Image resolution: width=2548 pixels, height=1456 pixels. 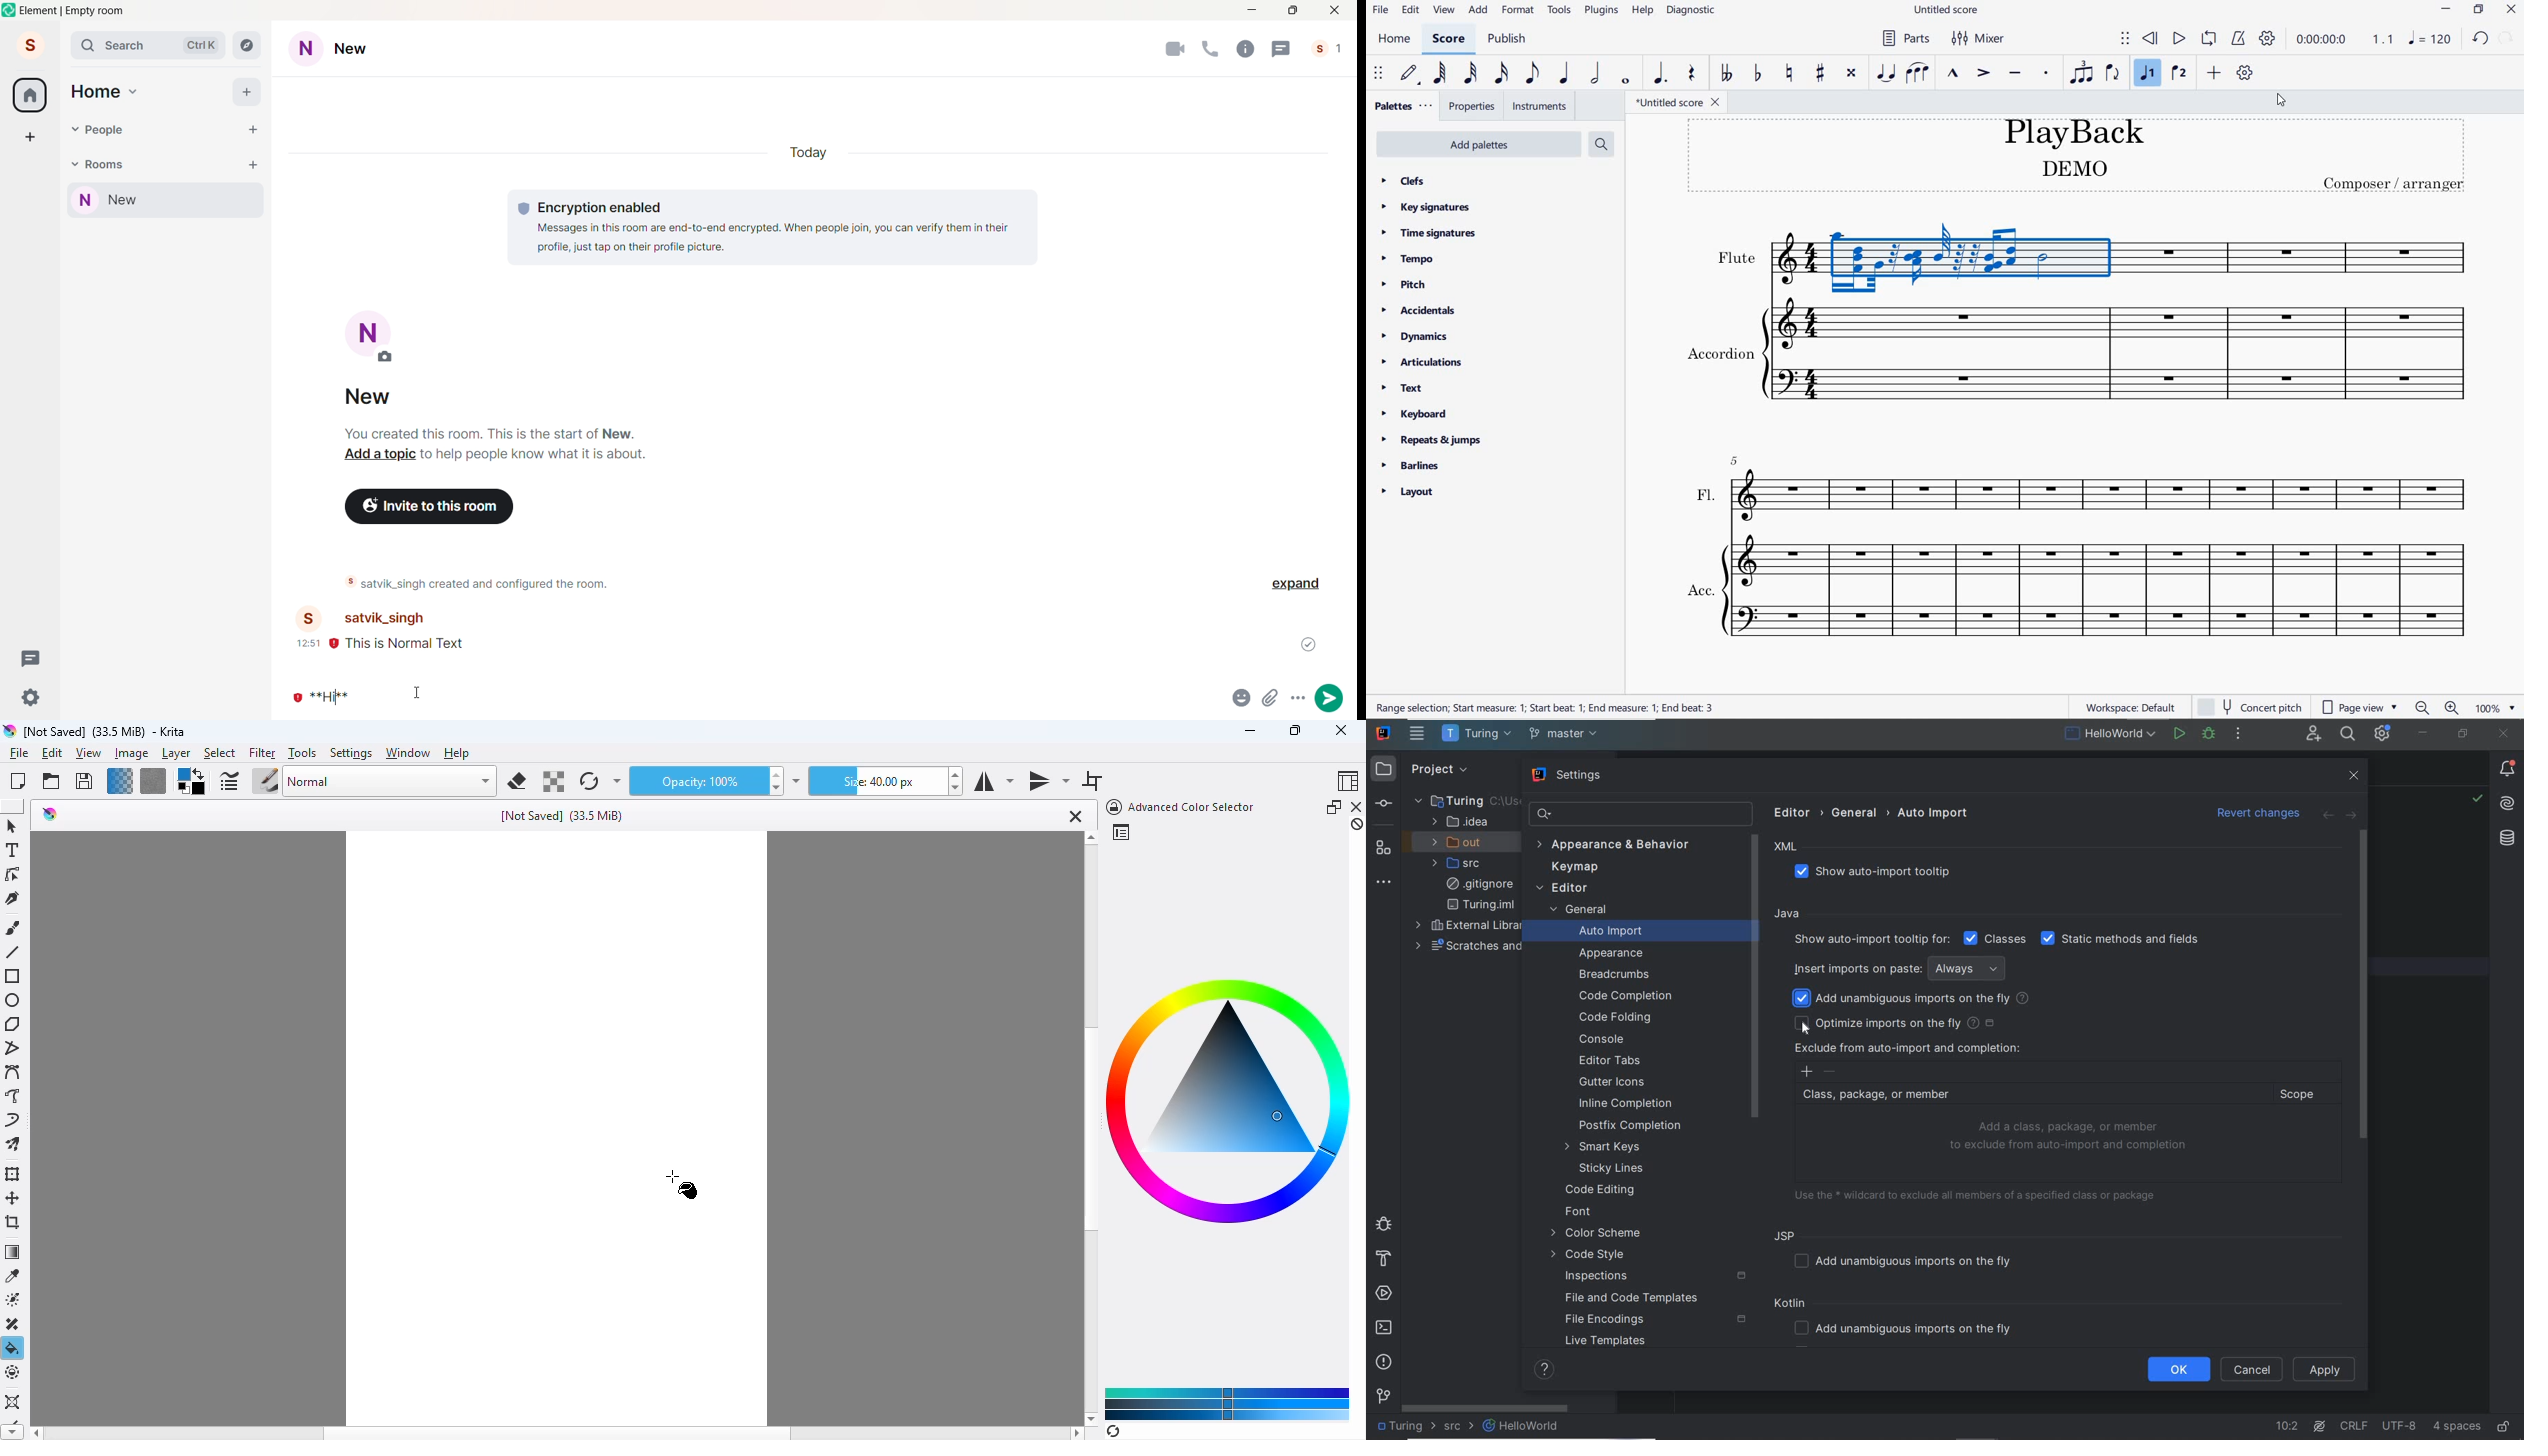 I want to click on home, so click(x=1396, y=39).